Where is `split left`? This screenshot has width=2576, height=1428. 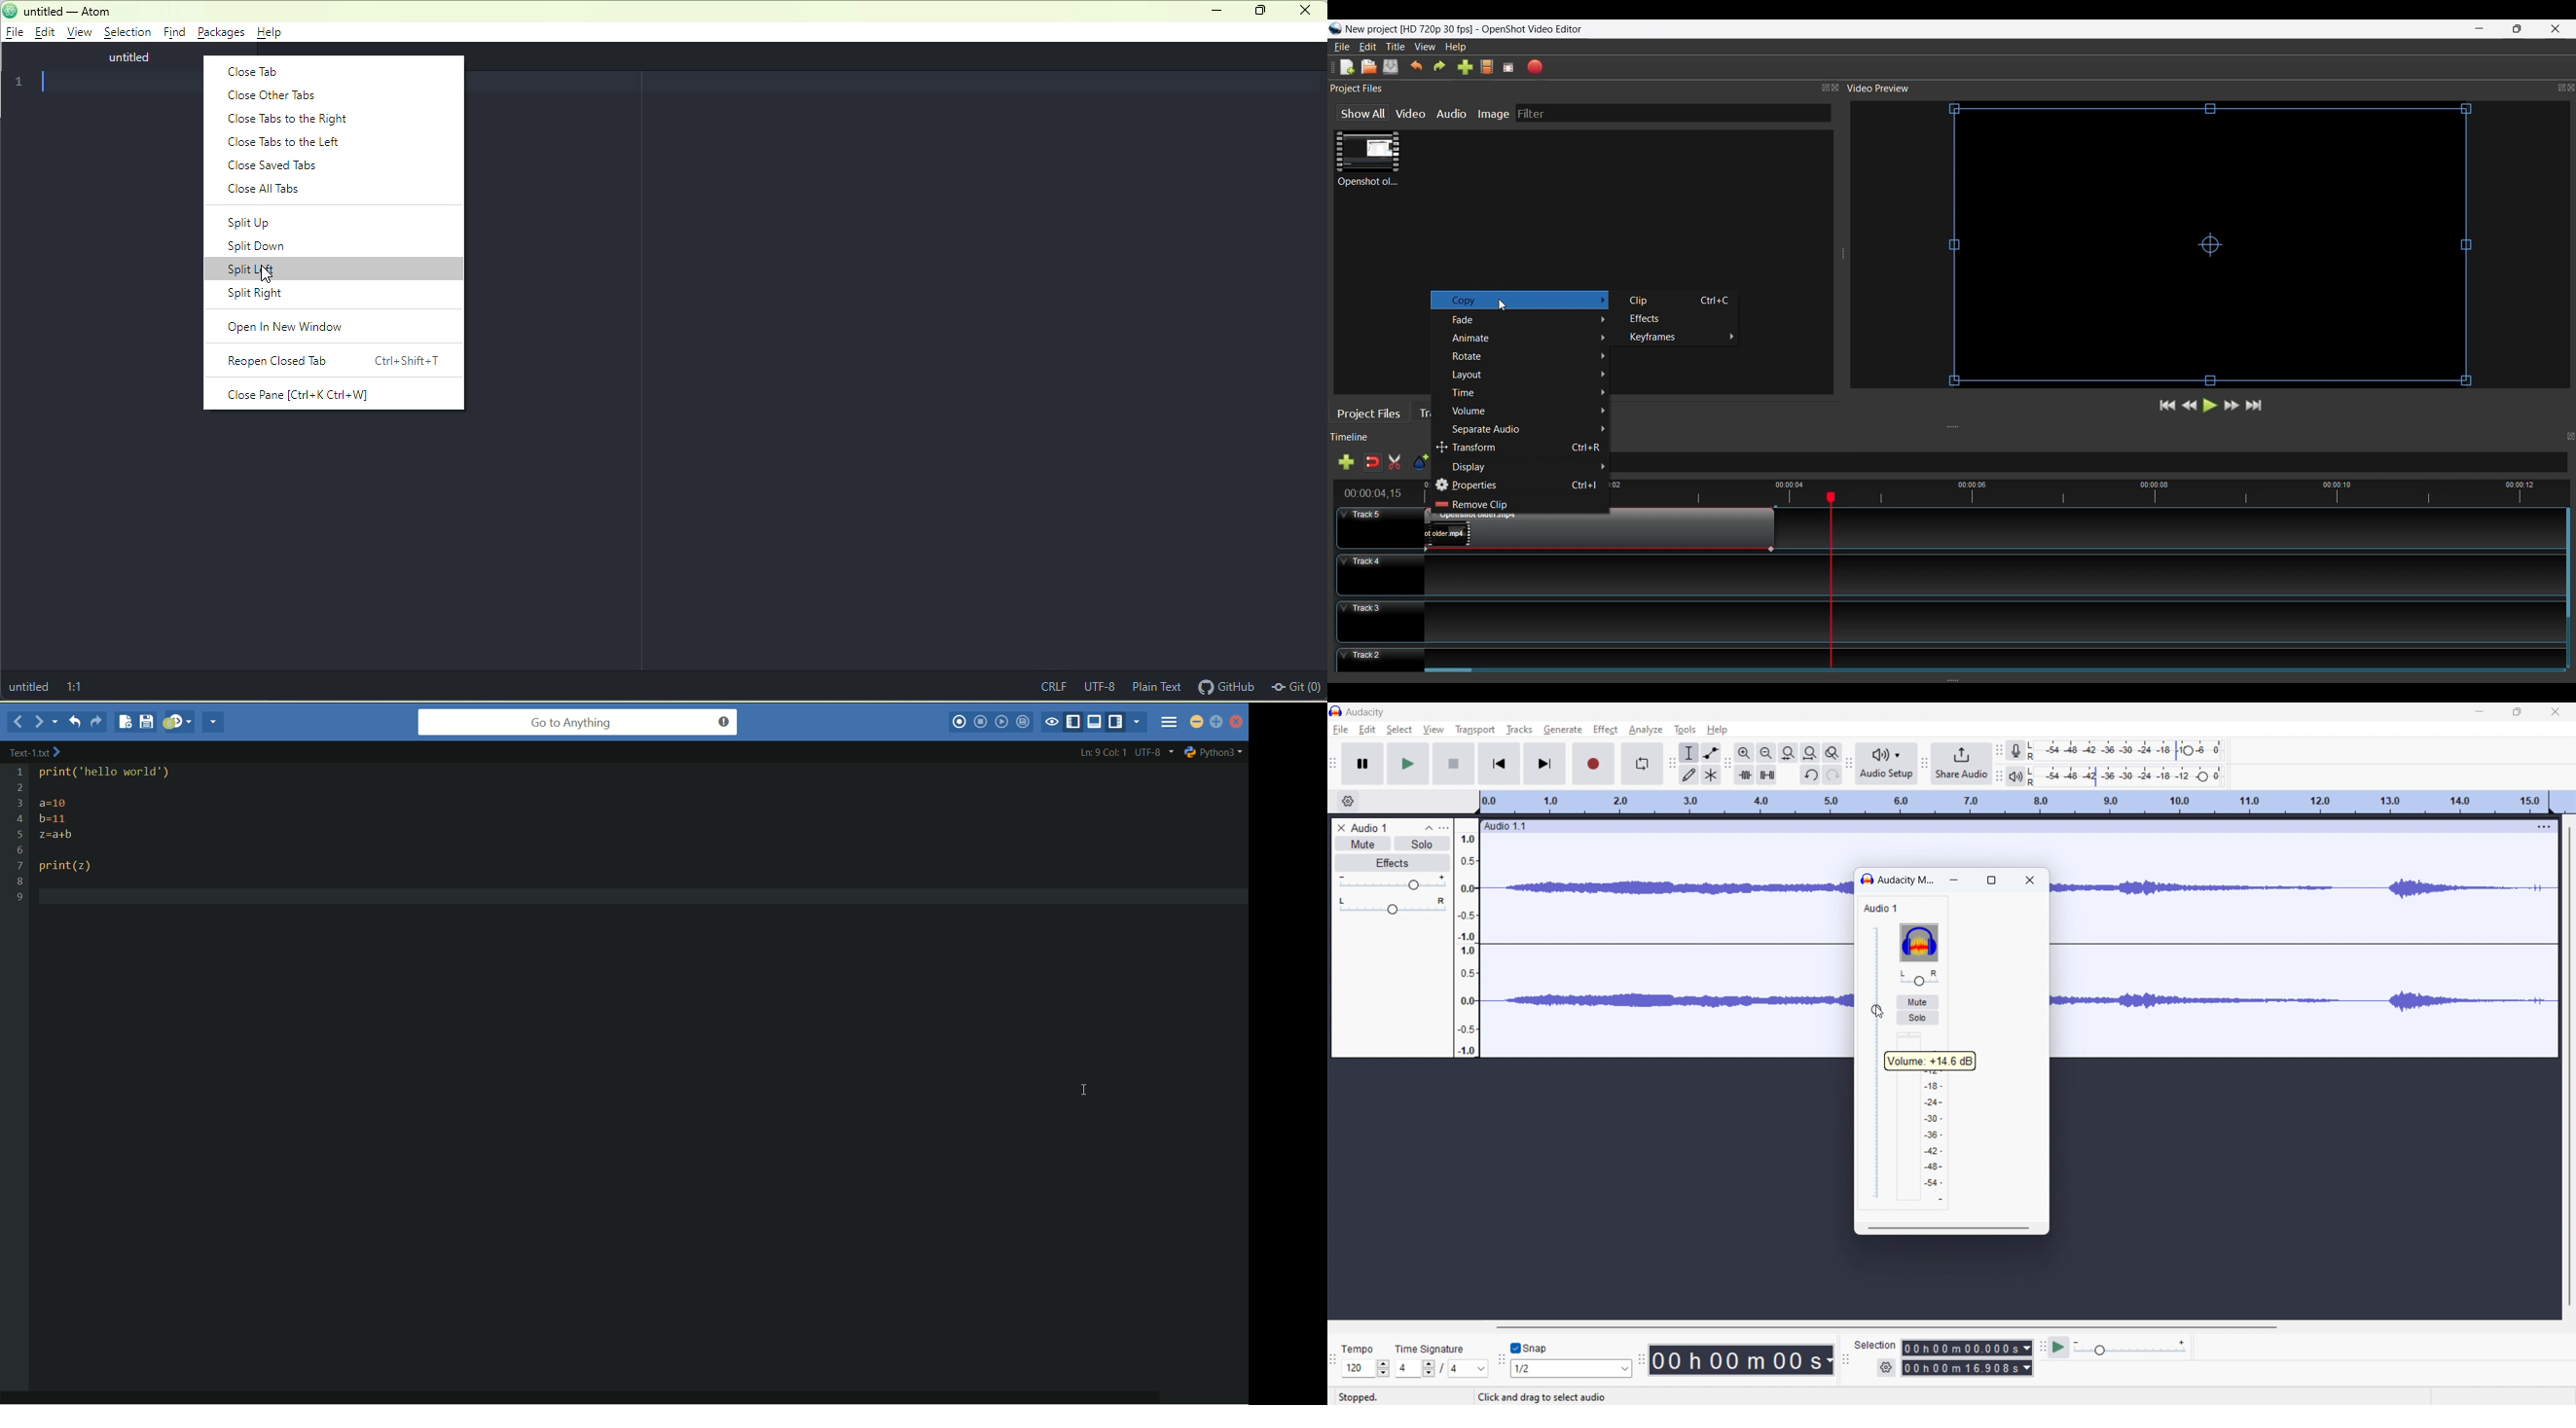
split left is located at coordinates (335, 269).